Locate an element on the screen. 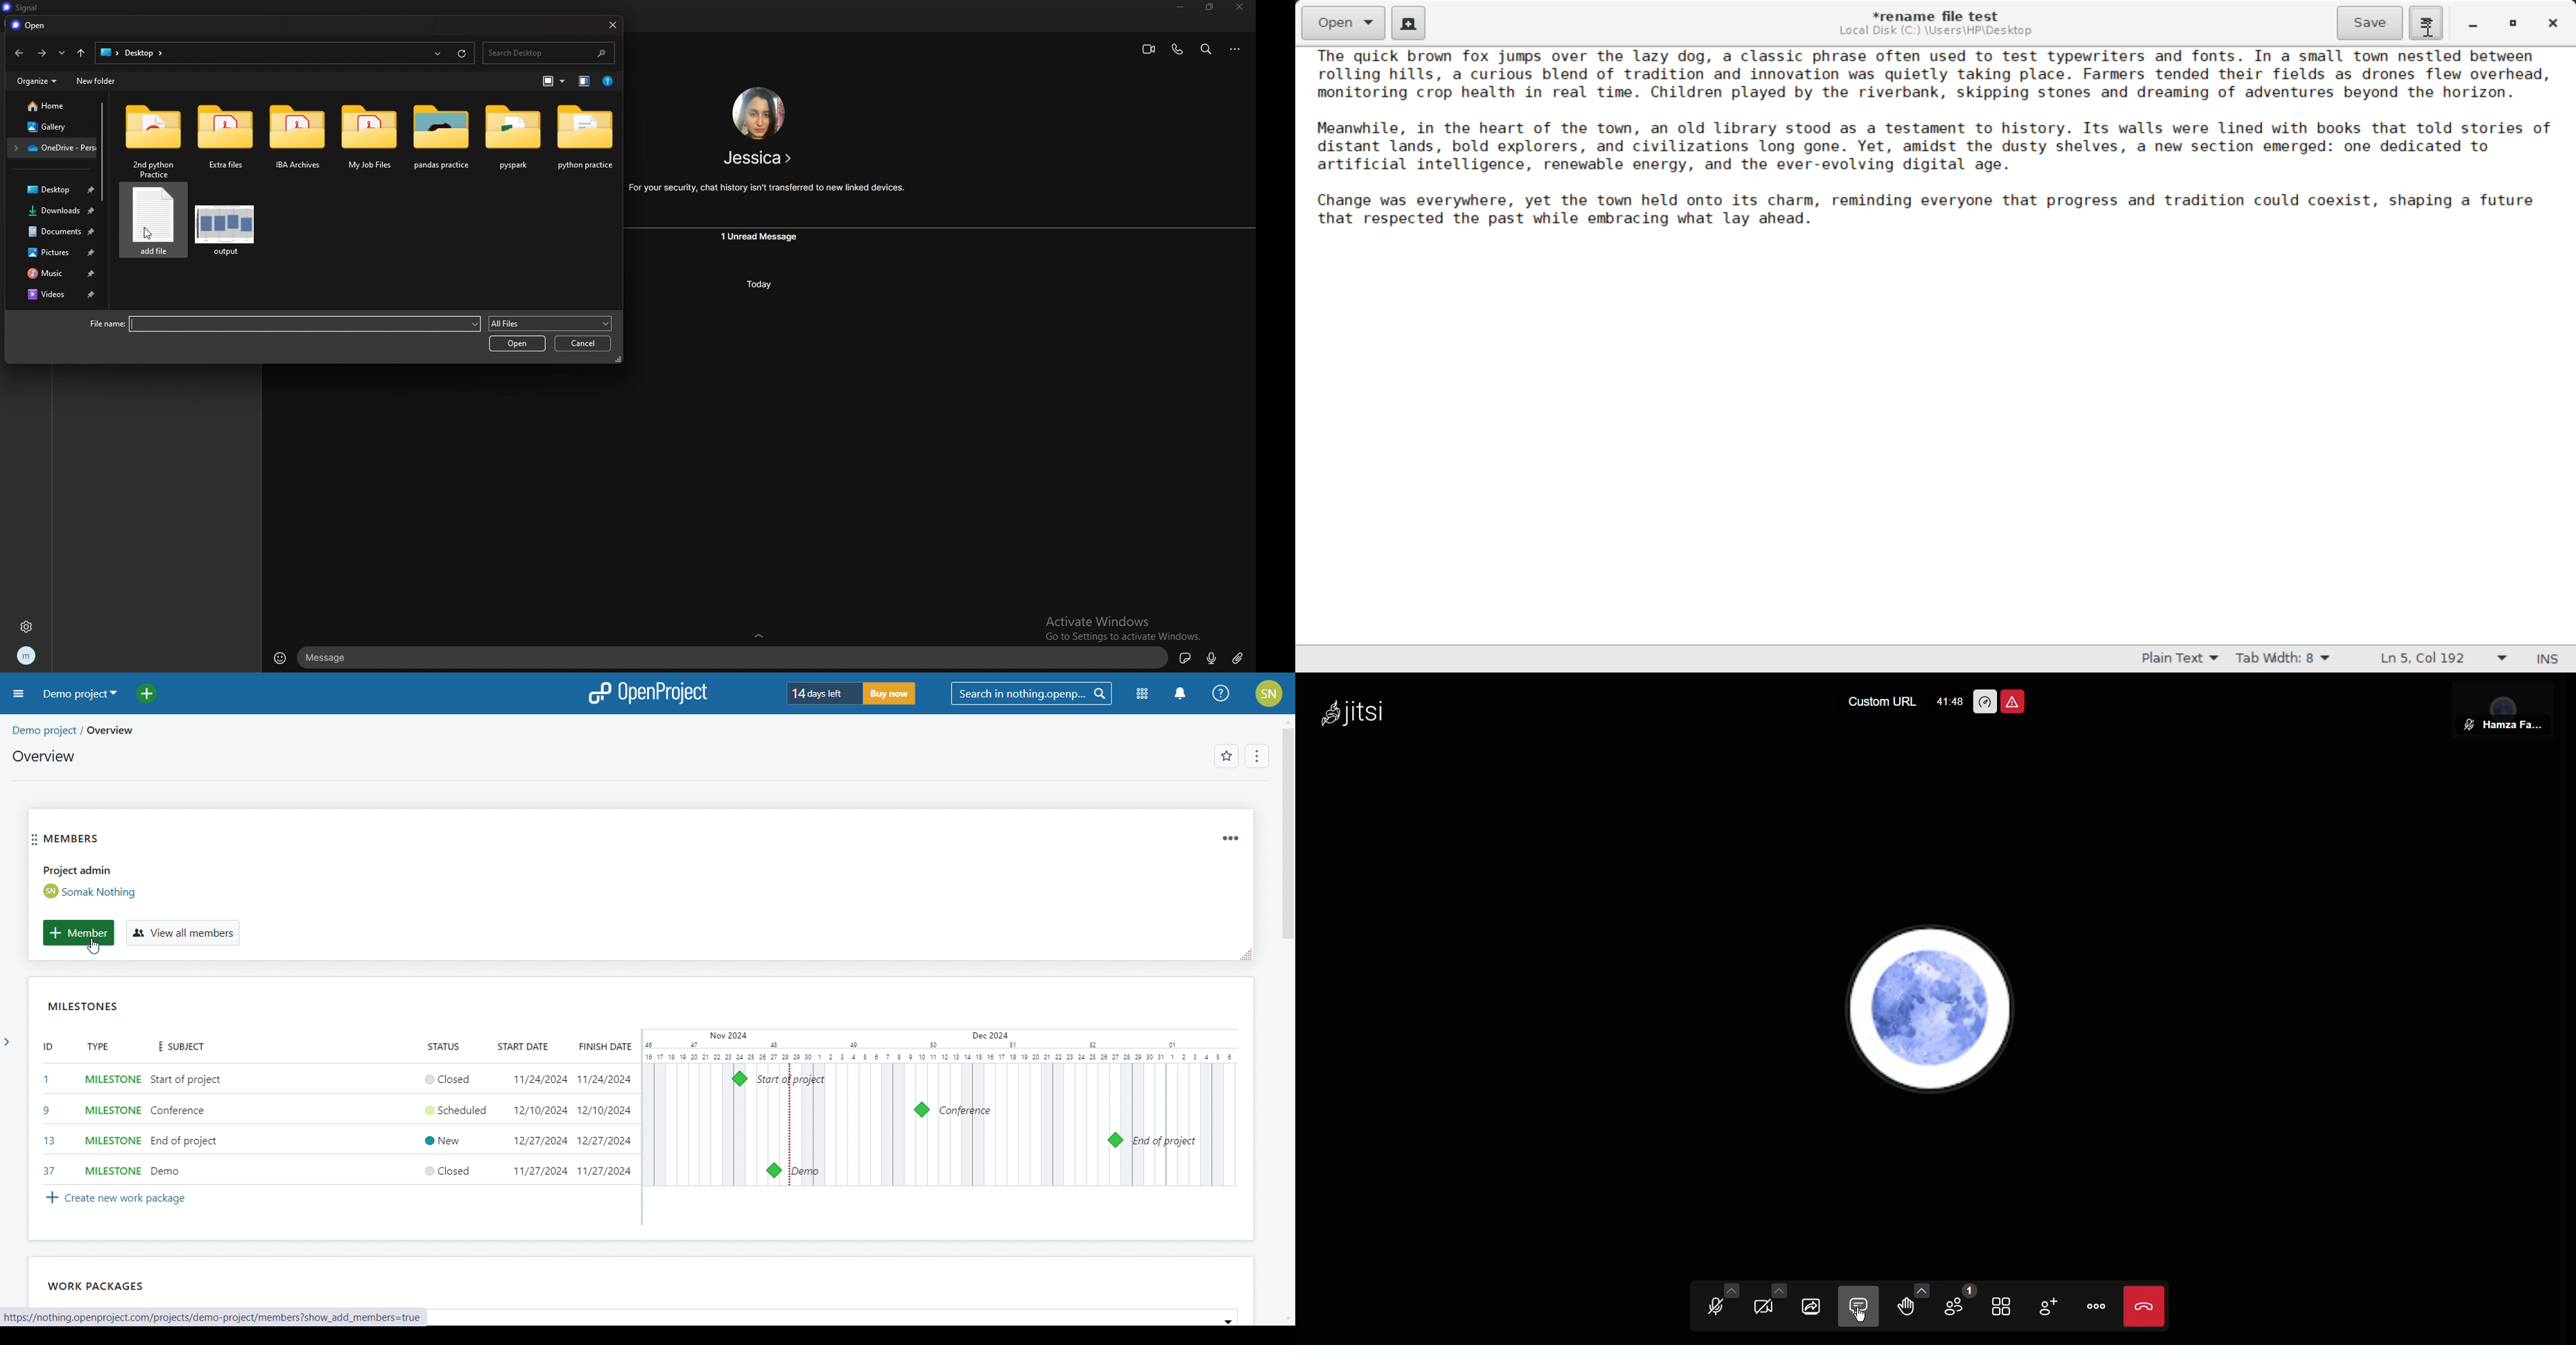 The width and height of the screenshot is (2576, 1372). Menu is located at coordinates (2426, 21).